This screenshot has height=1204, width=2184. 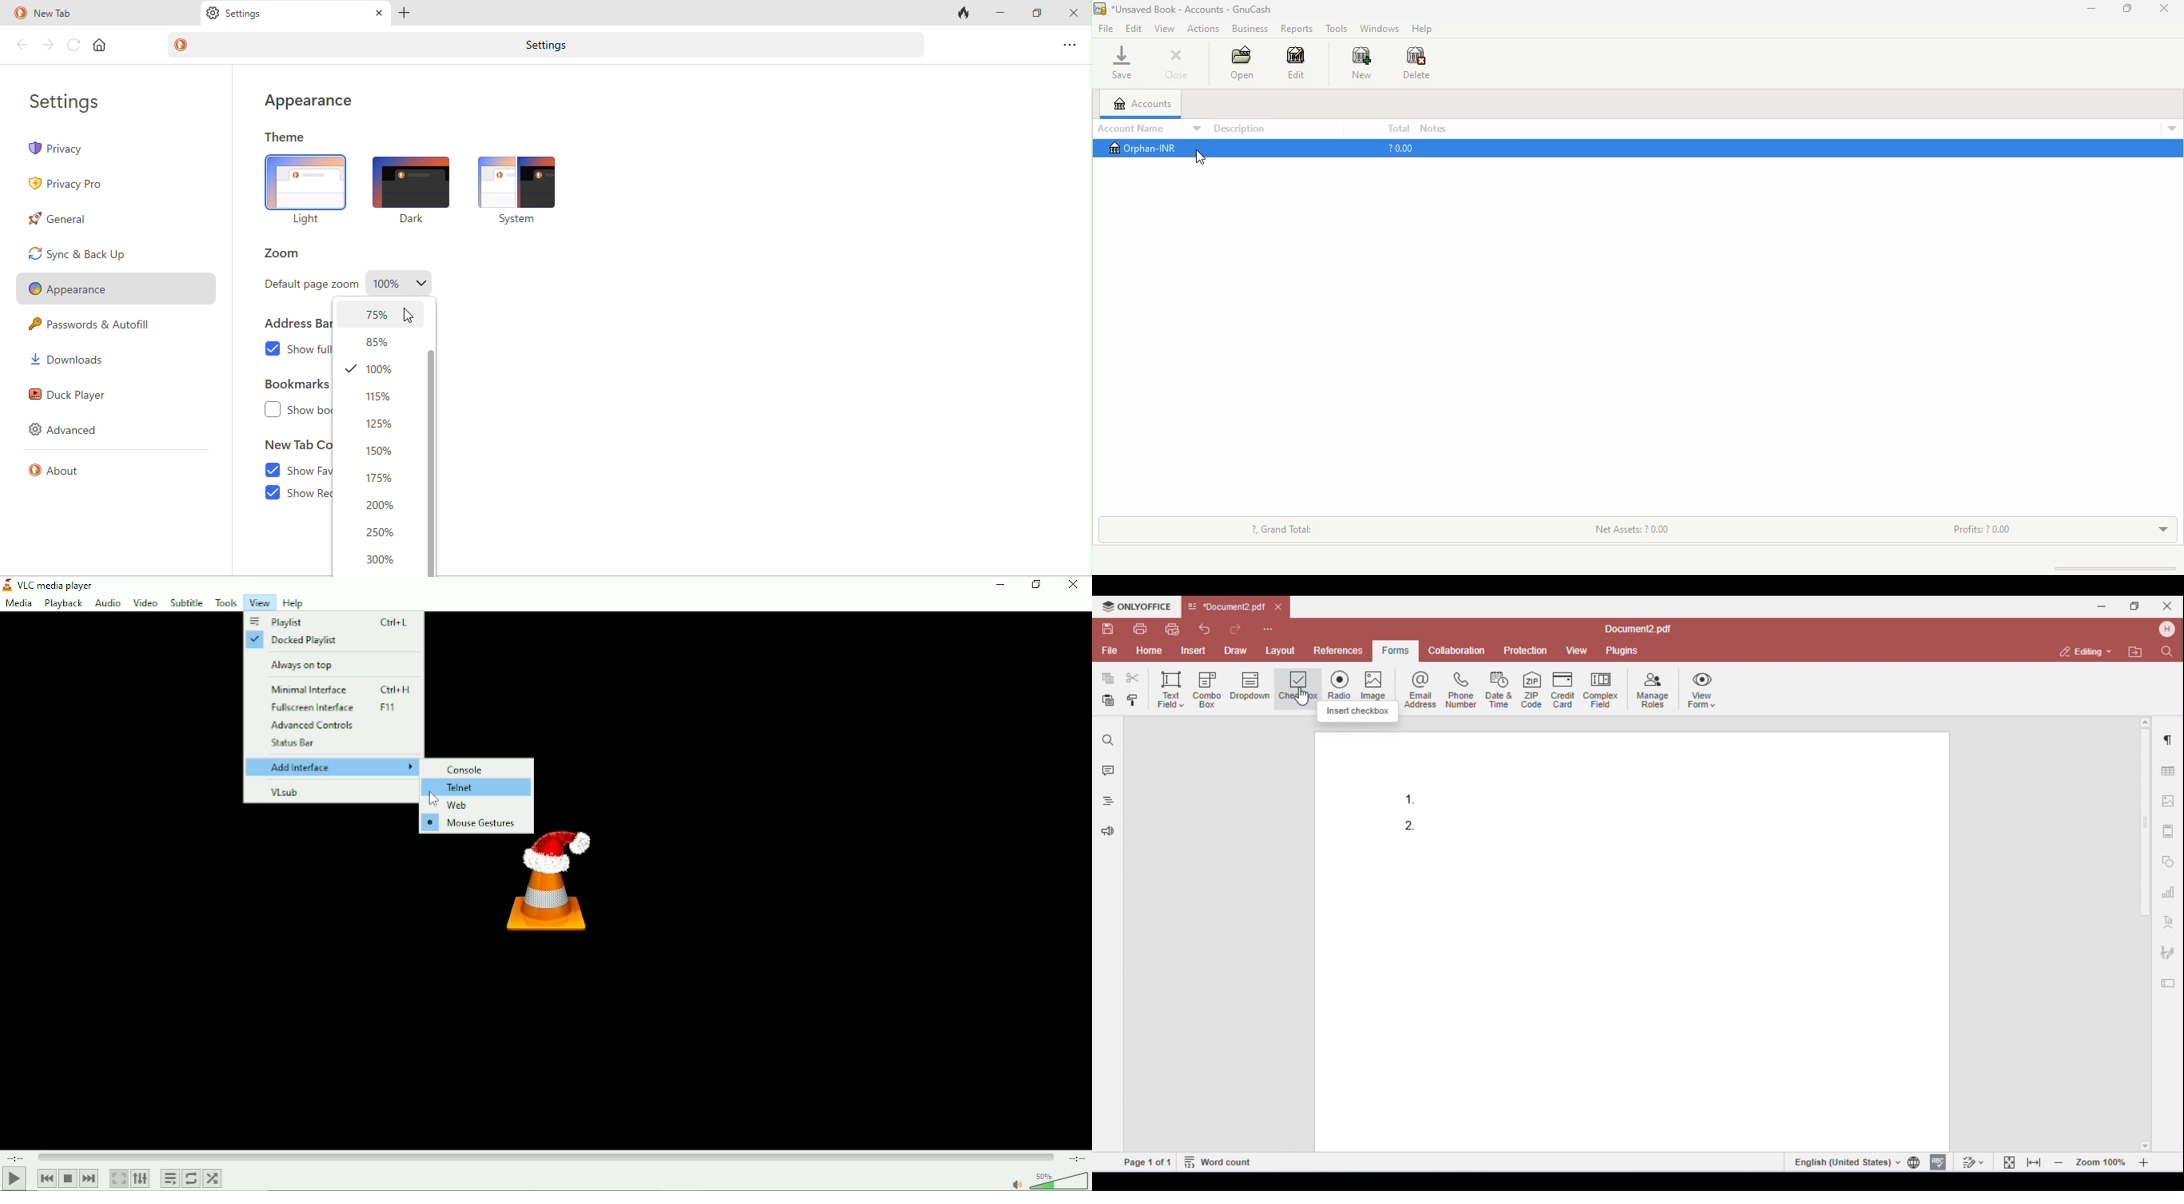 What do you see at coordinates (1401, 147) in the screenshot?
I see `?0.00` at bounding box center [1401, 147].